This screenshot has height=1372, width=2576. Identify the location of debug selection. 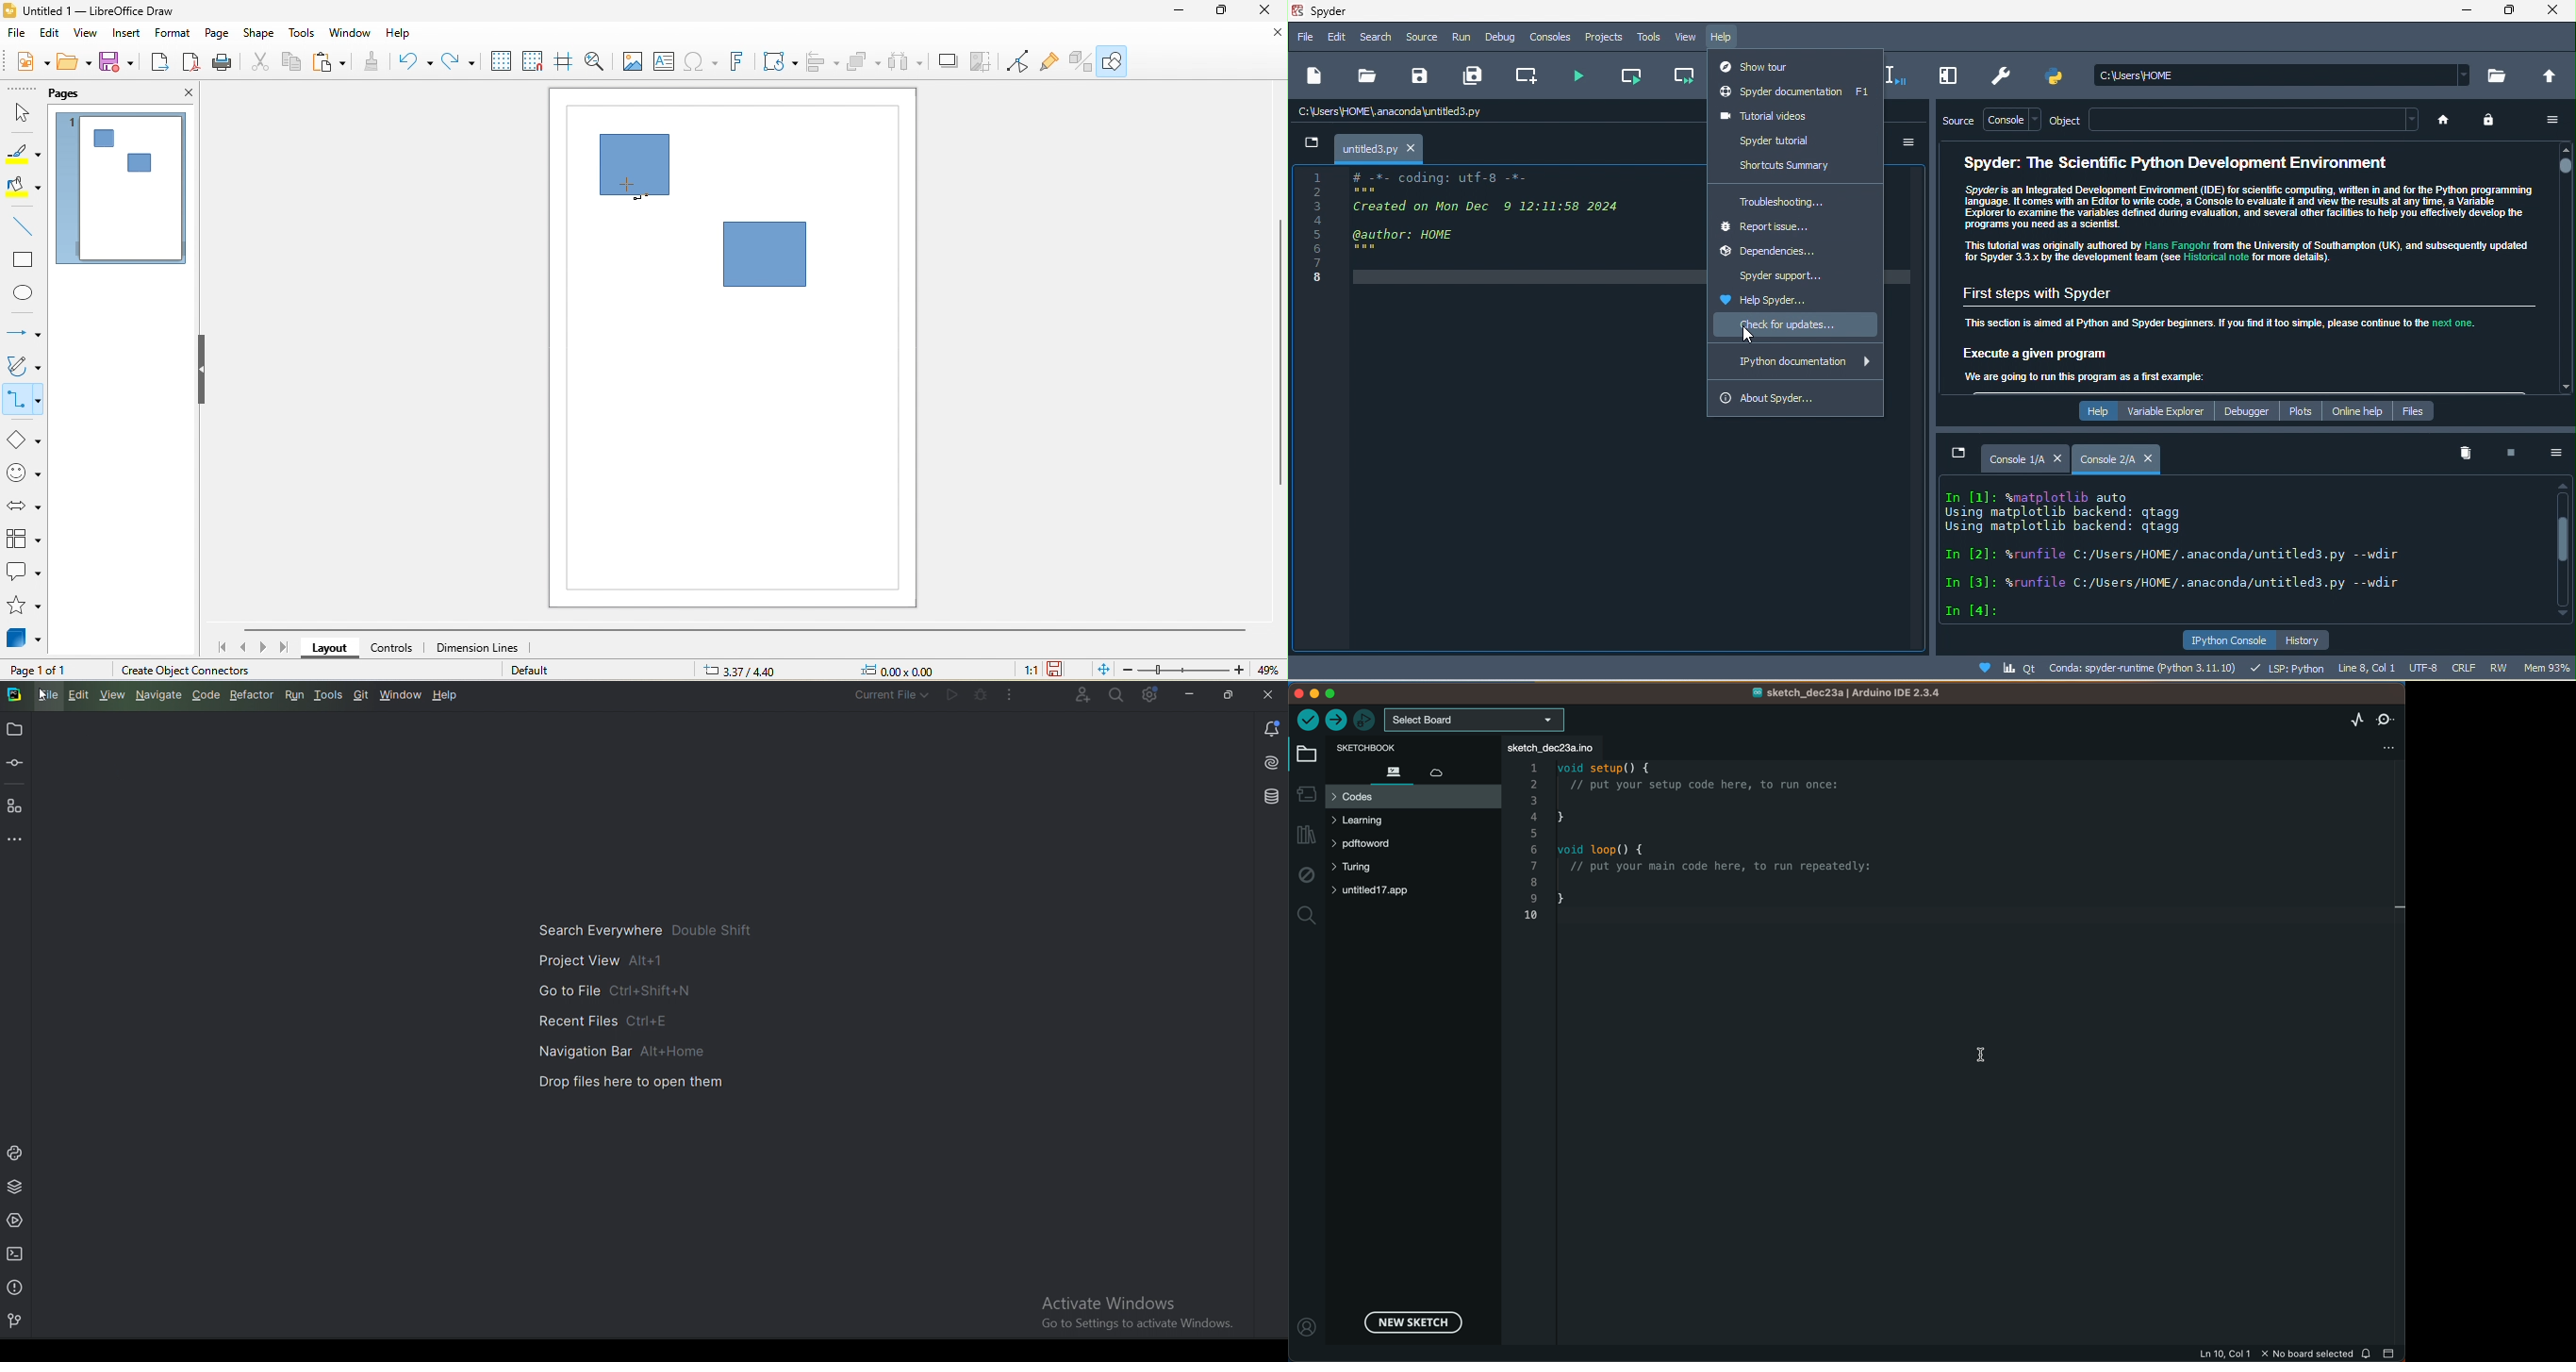
(1893, 74).